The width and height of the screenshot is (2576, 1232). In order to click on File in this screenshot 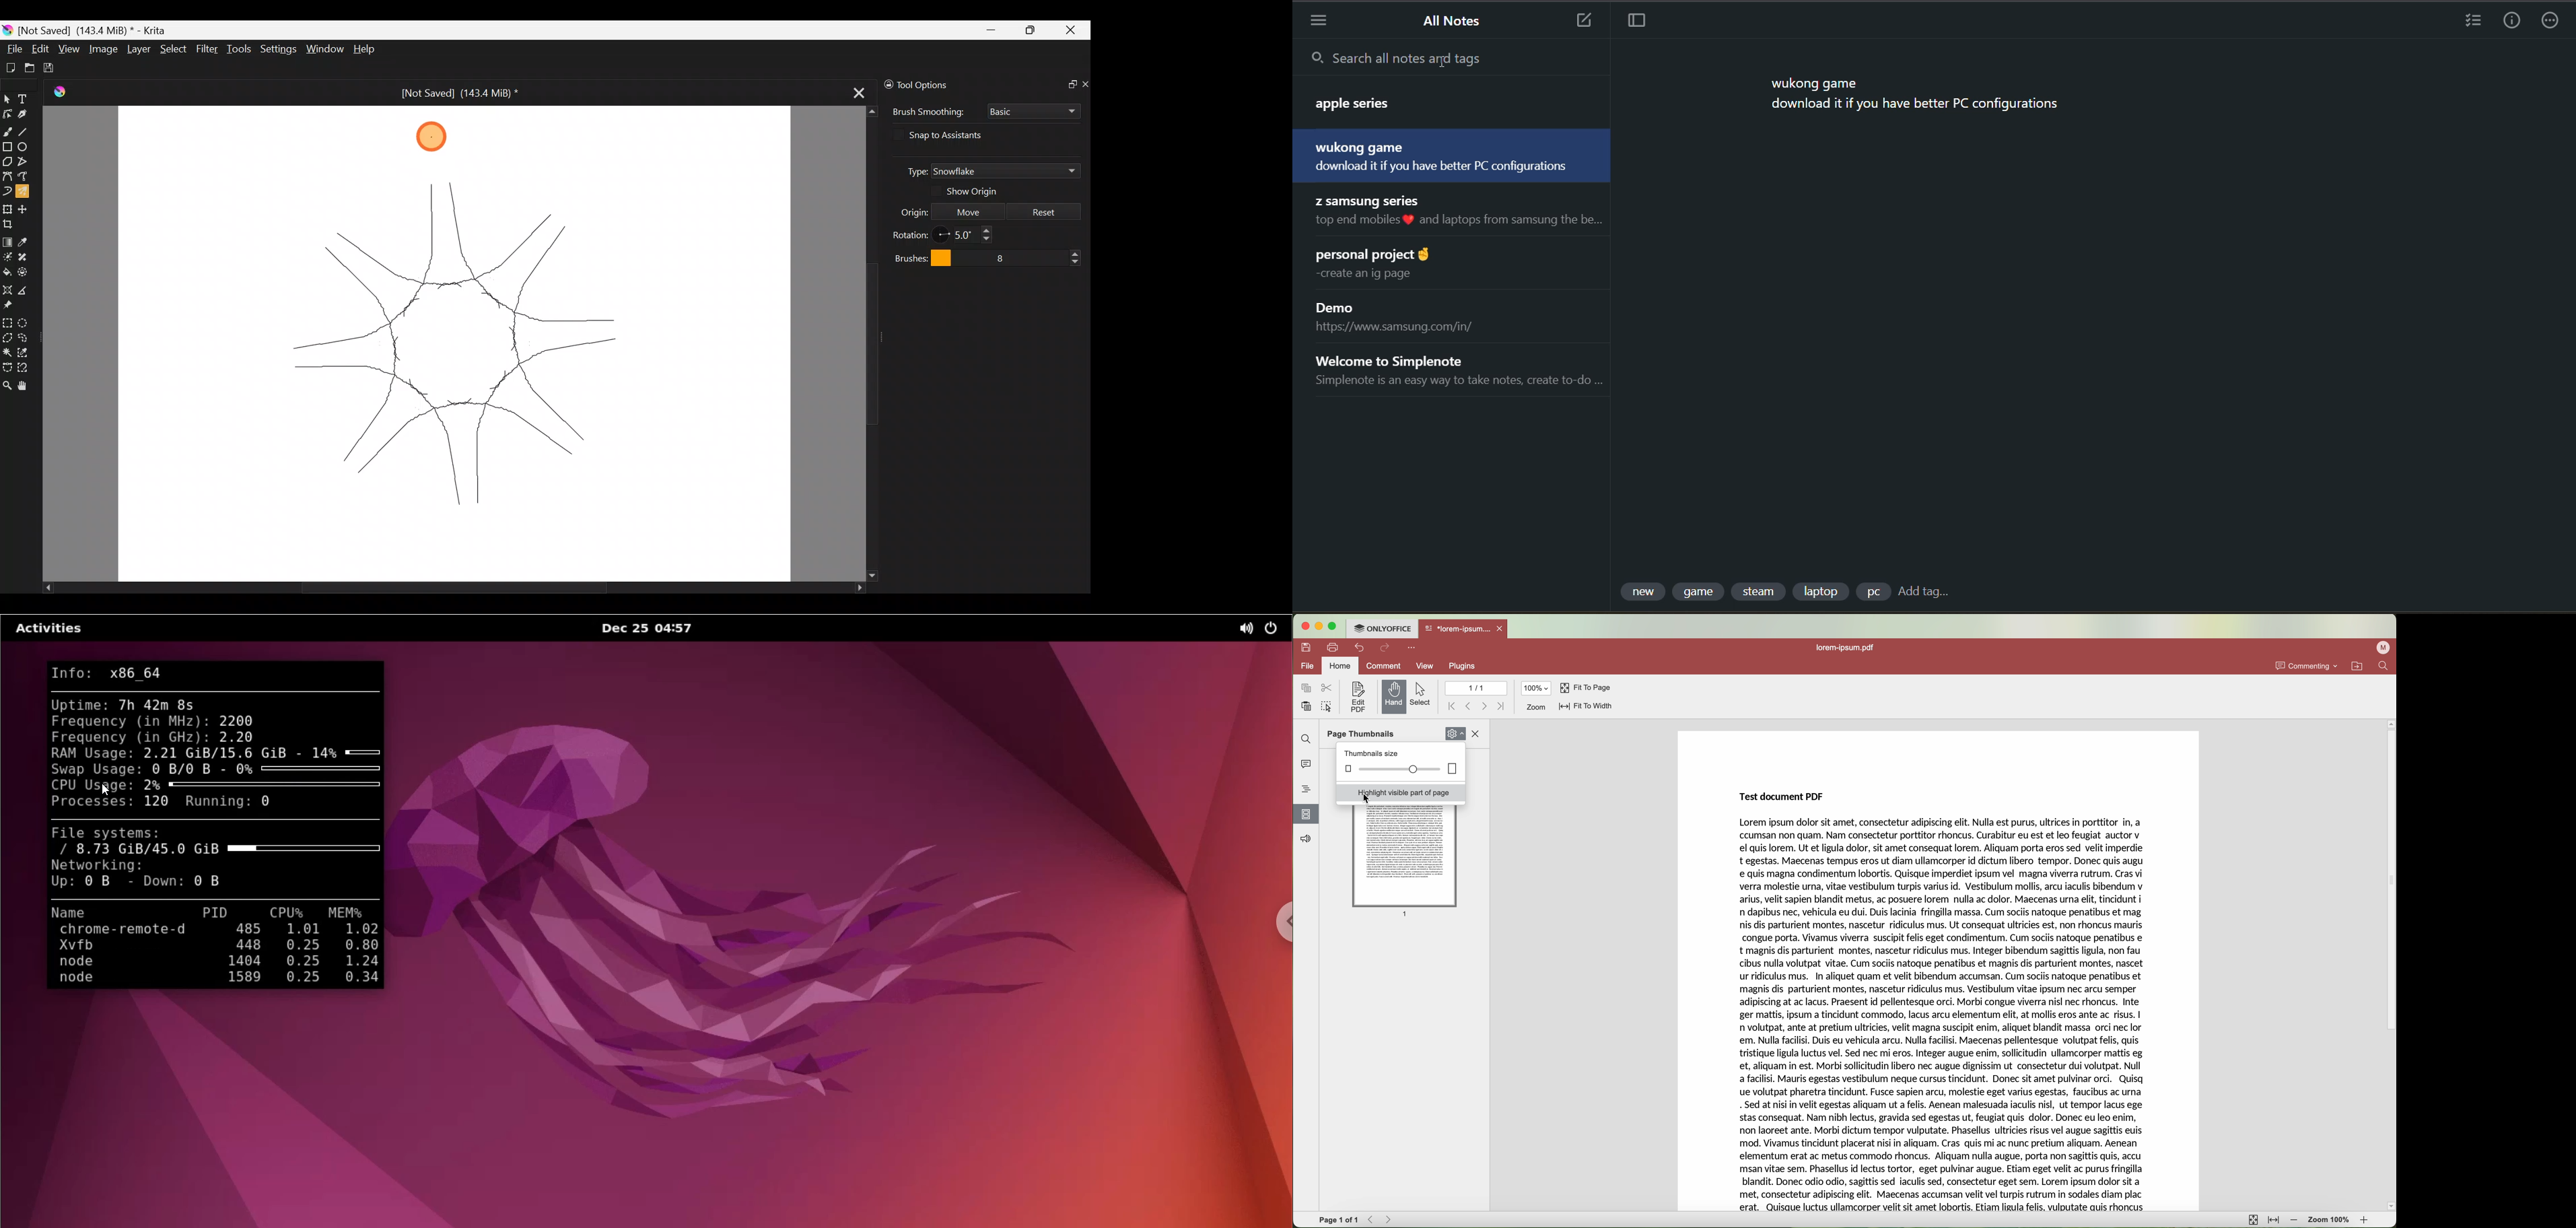, I will do `click(11, 51)`.